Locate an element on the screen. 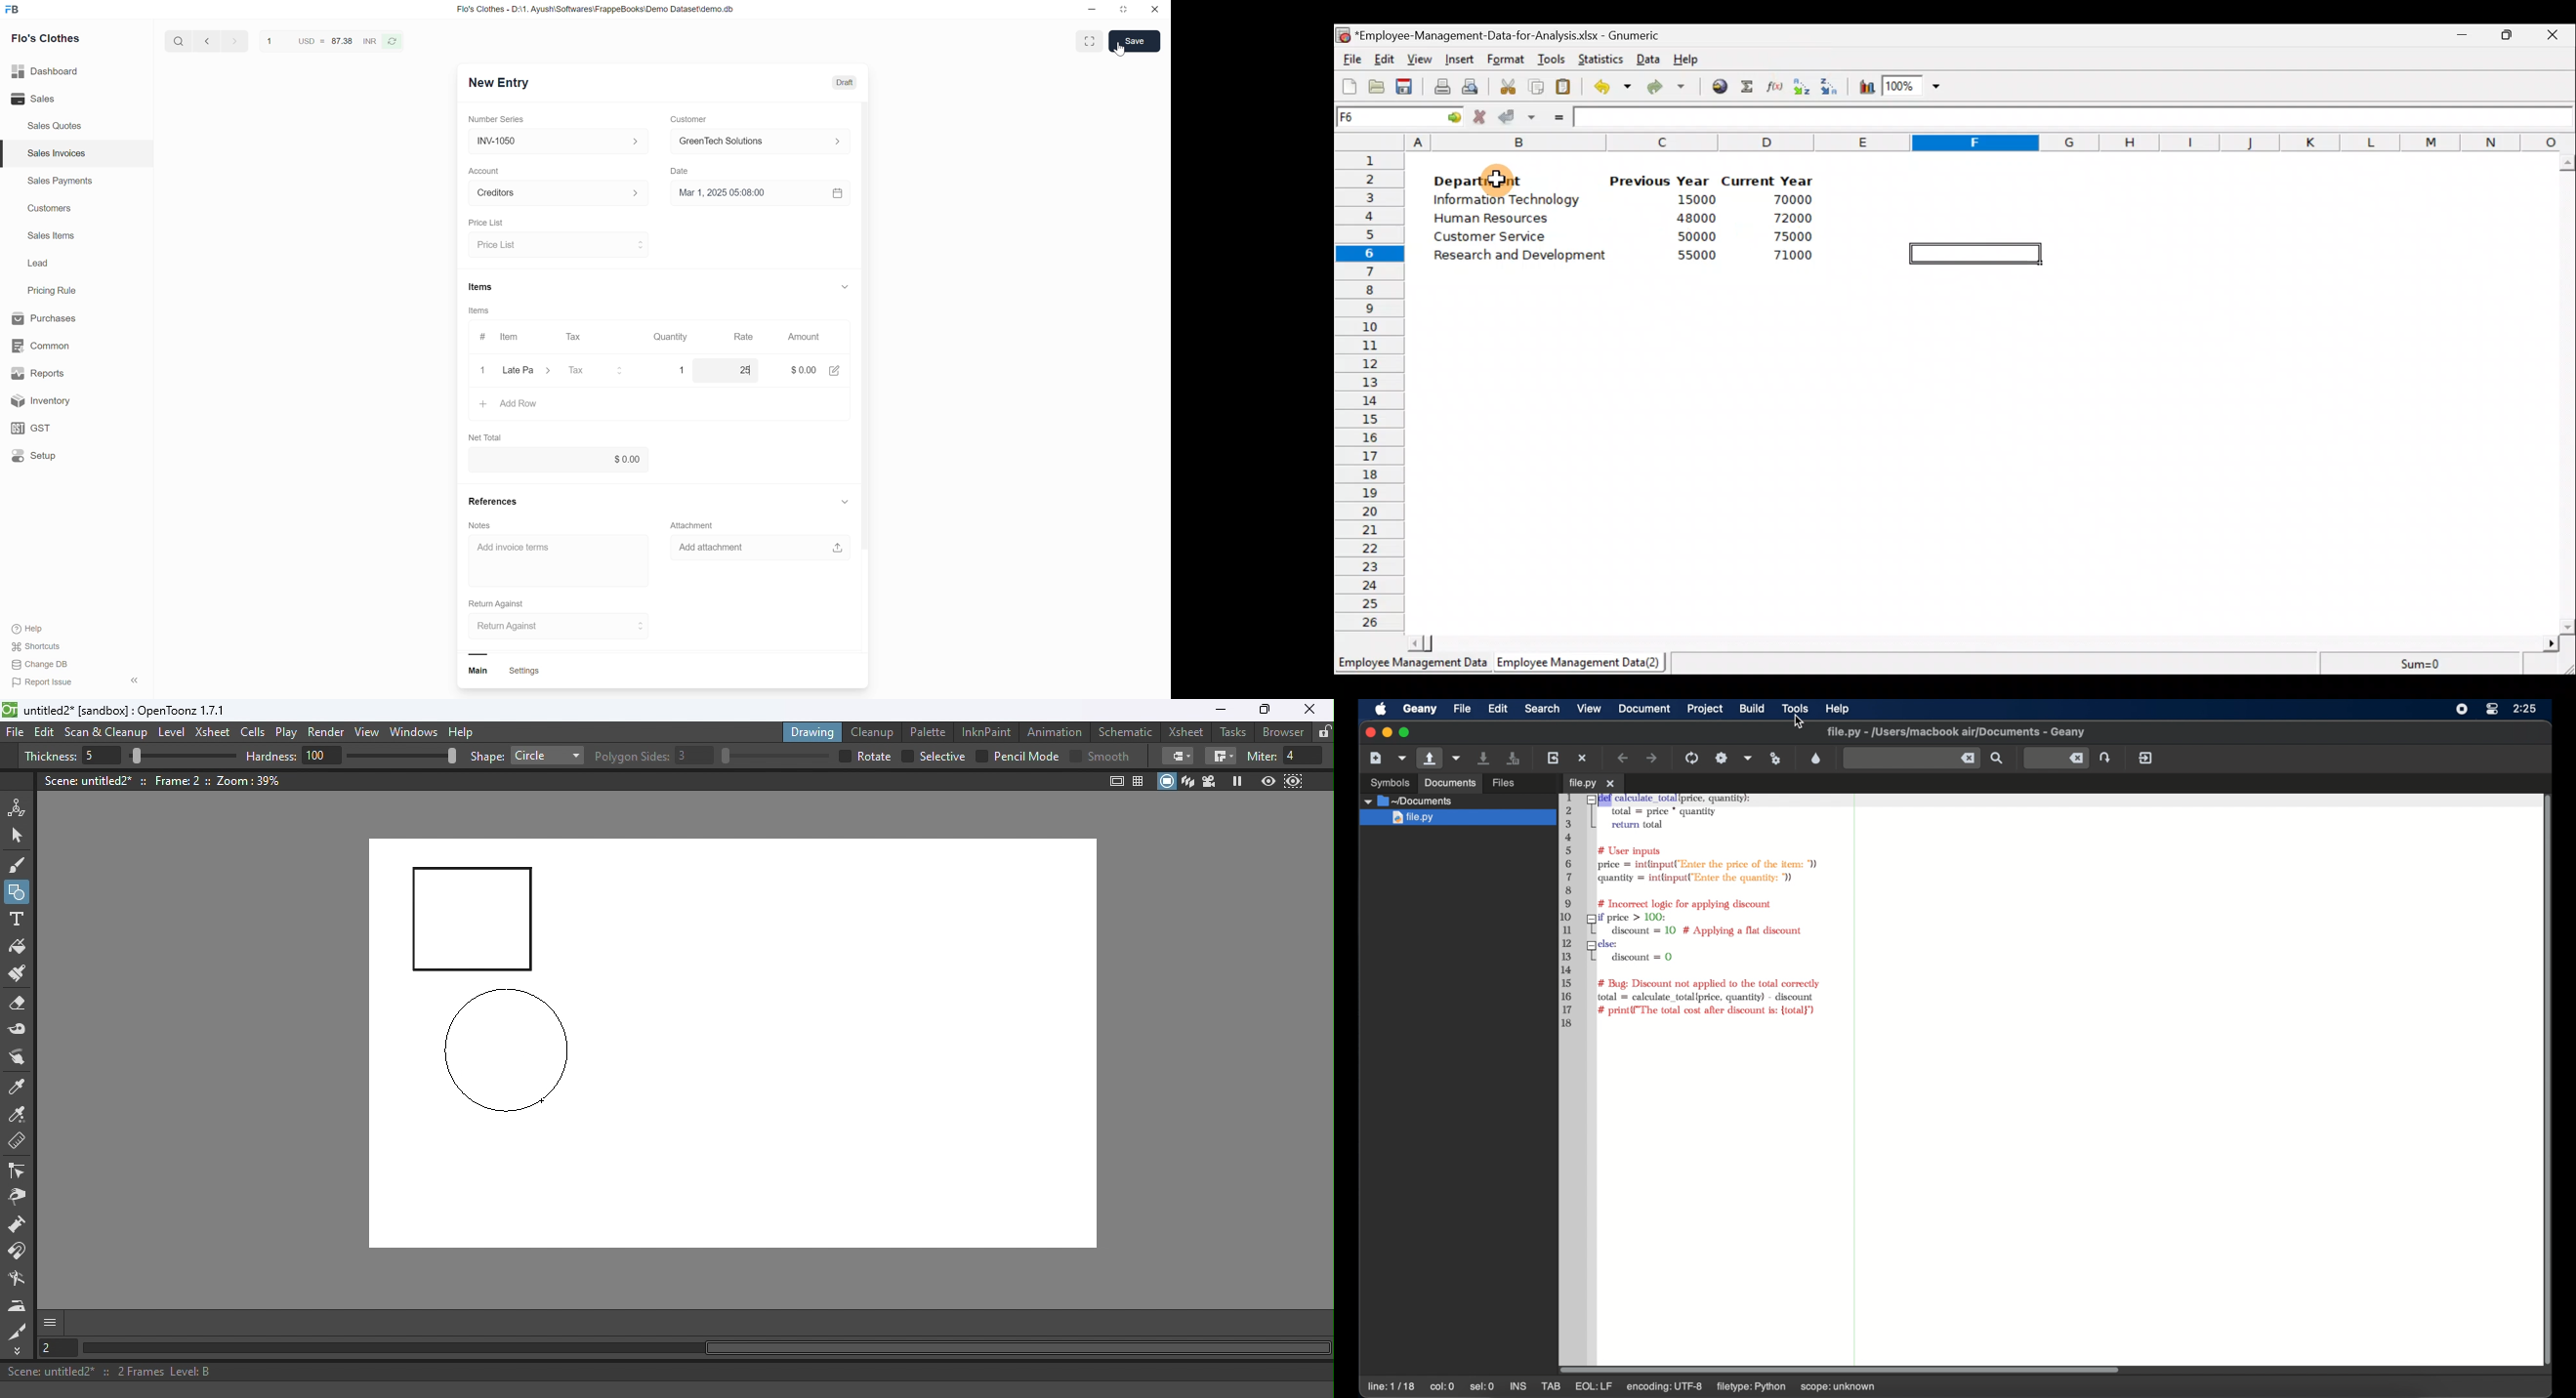  Xsheet is located at coordinates (215, 734).